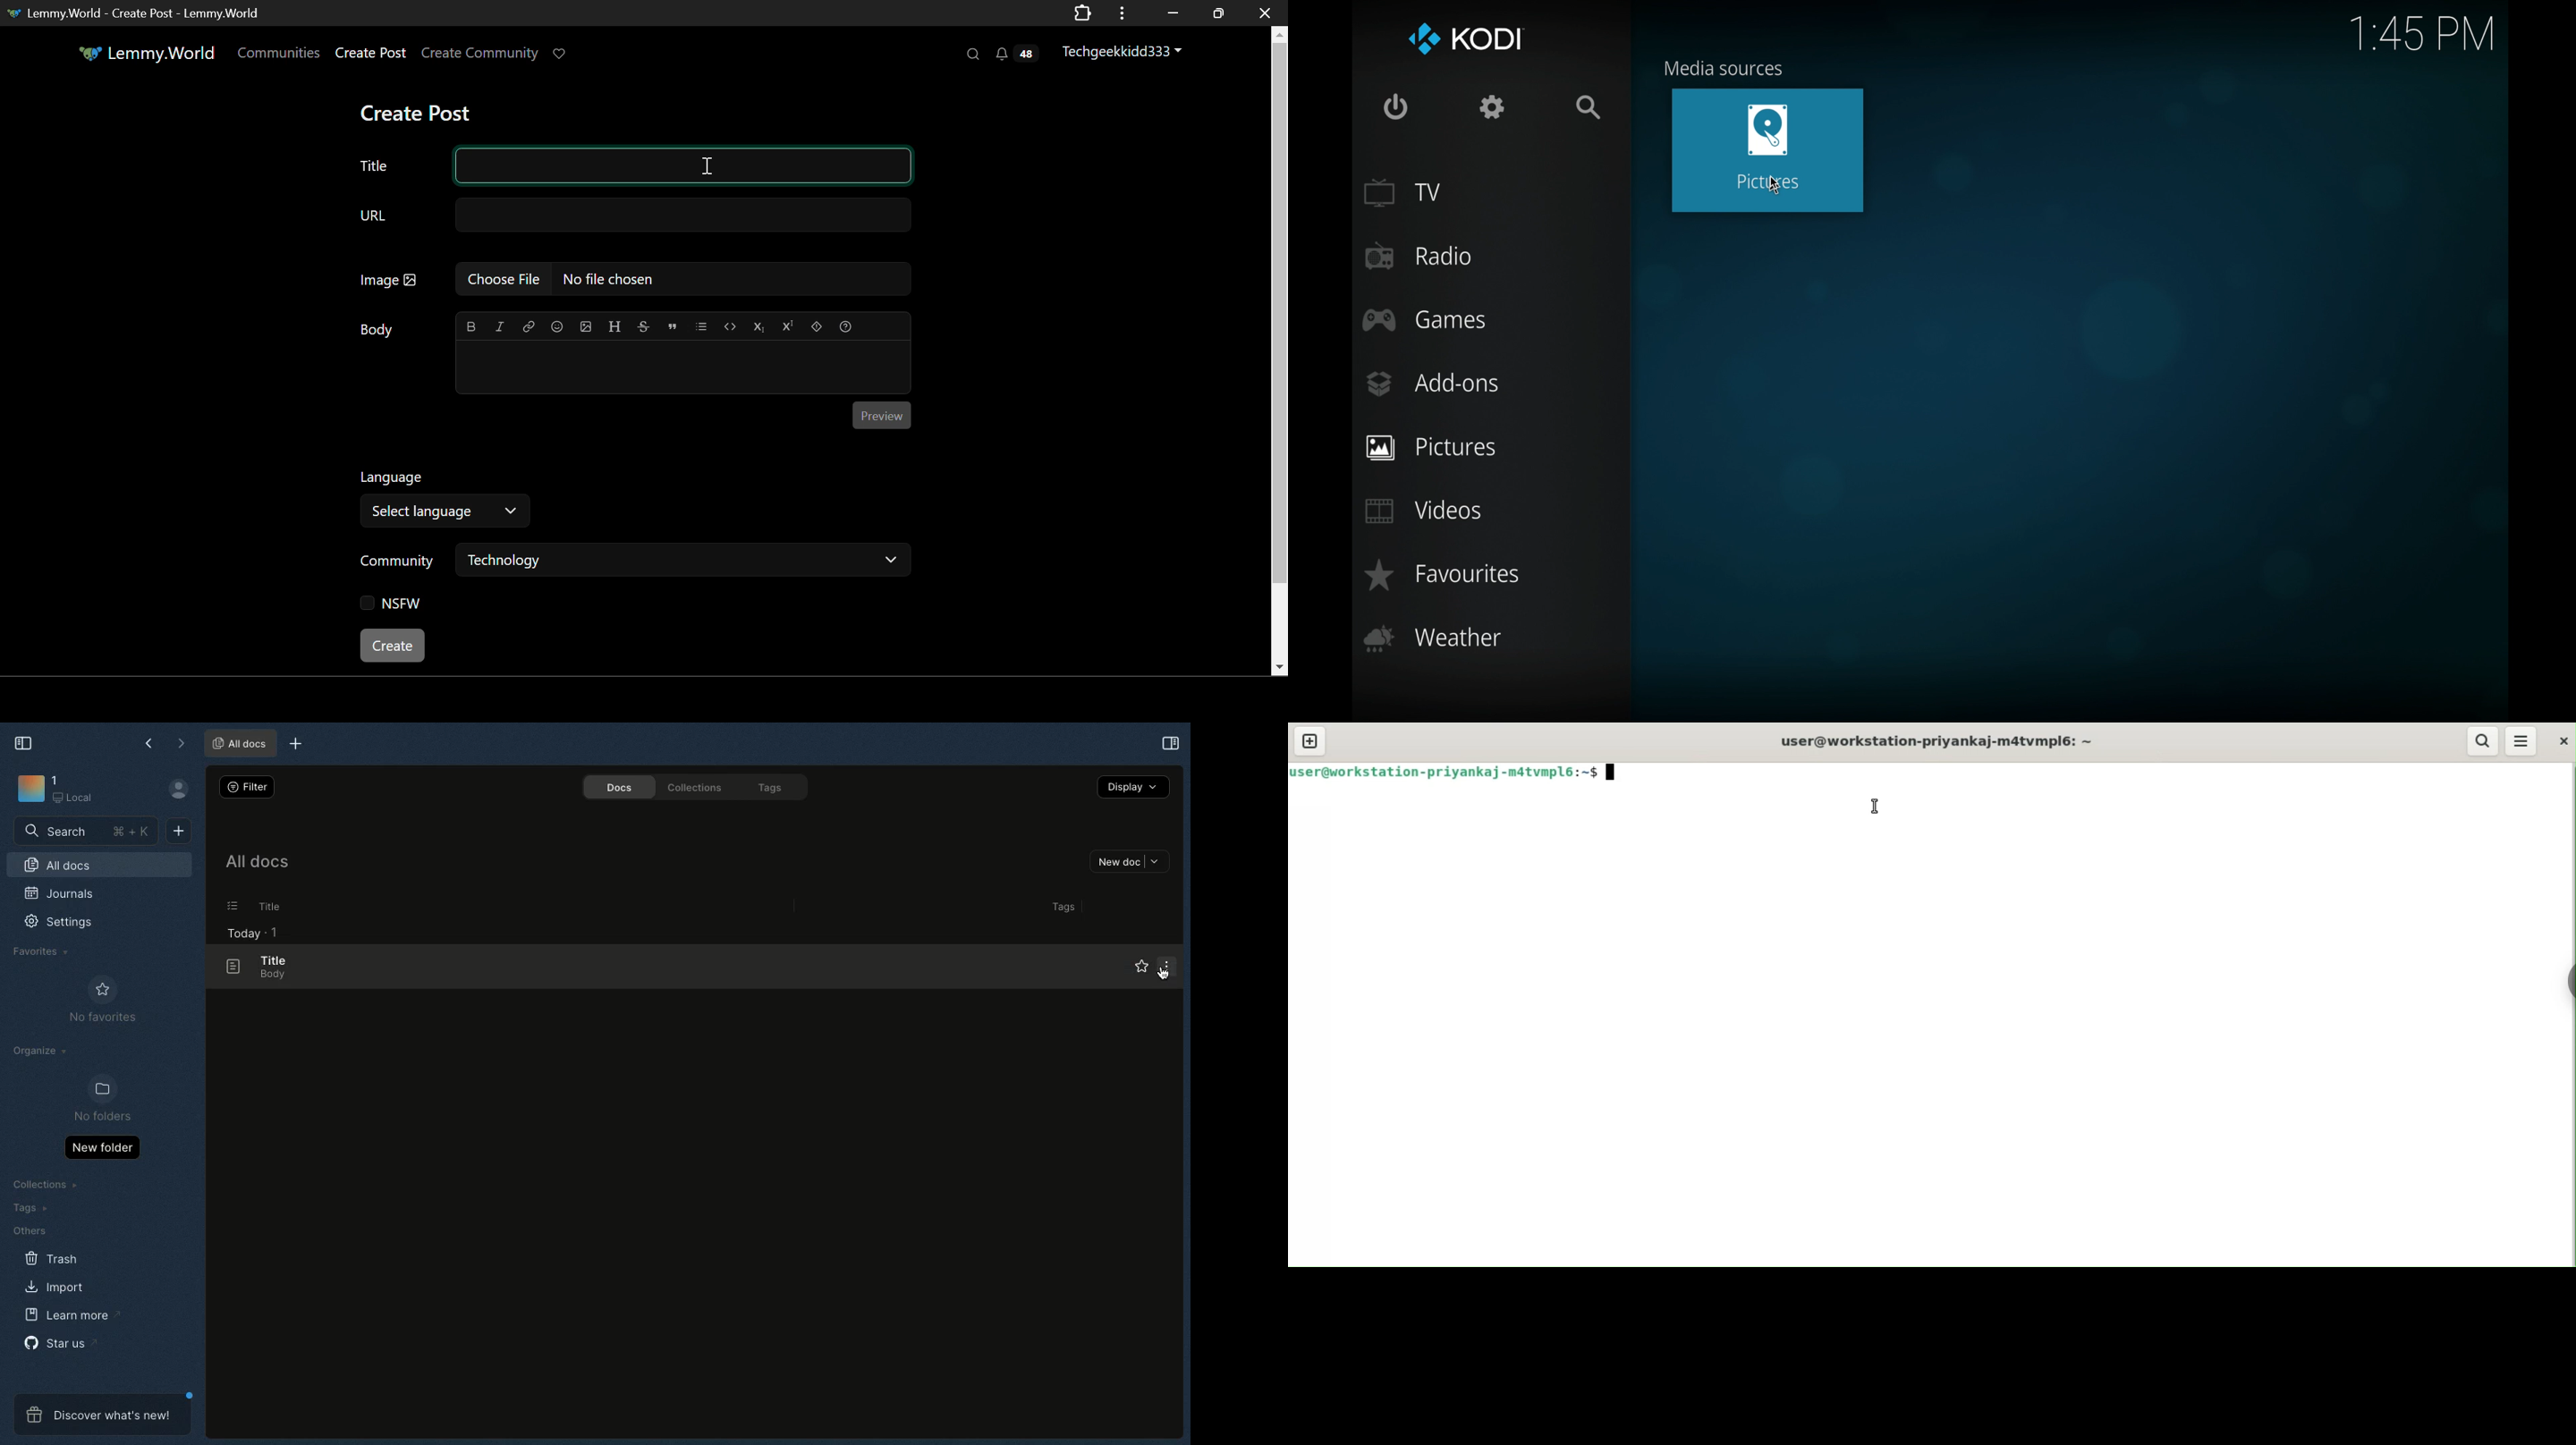  I want to click on settings, so click(1492, 107).